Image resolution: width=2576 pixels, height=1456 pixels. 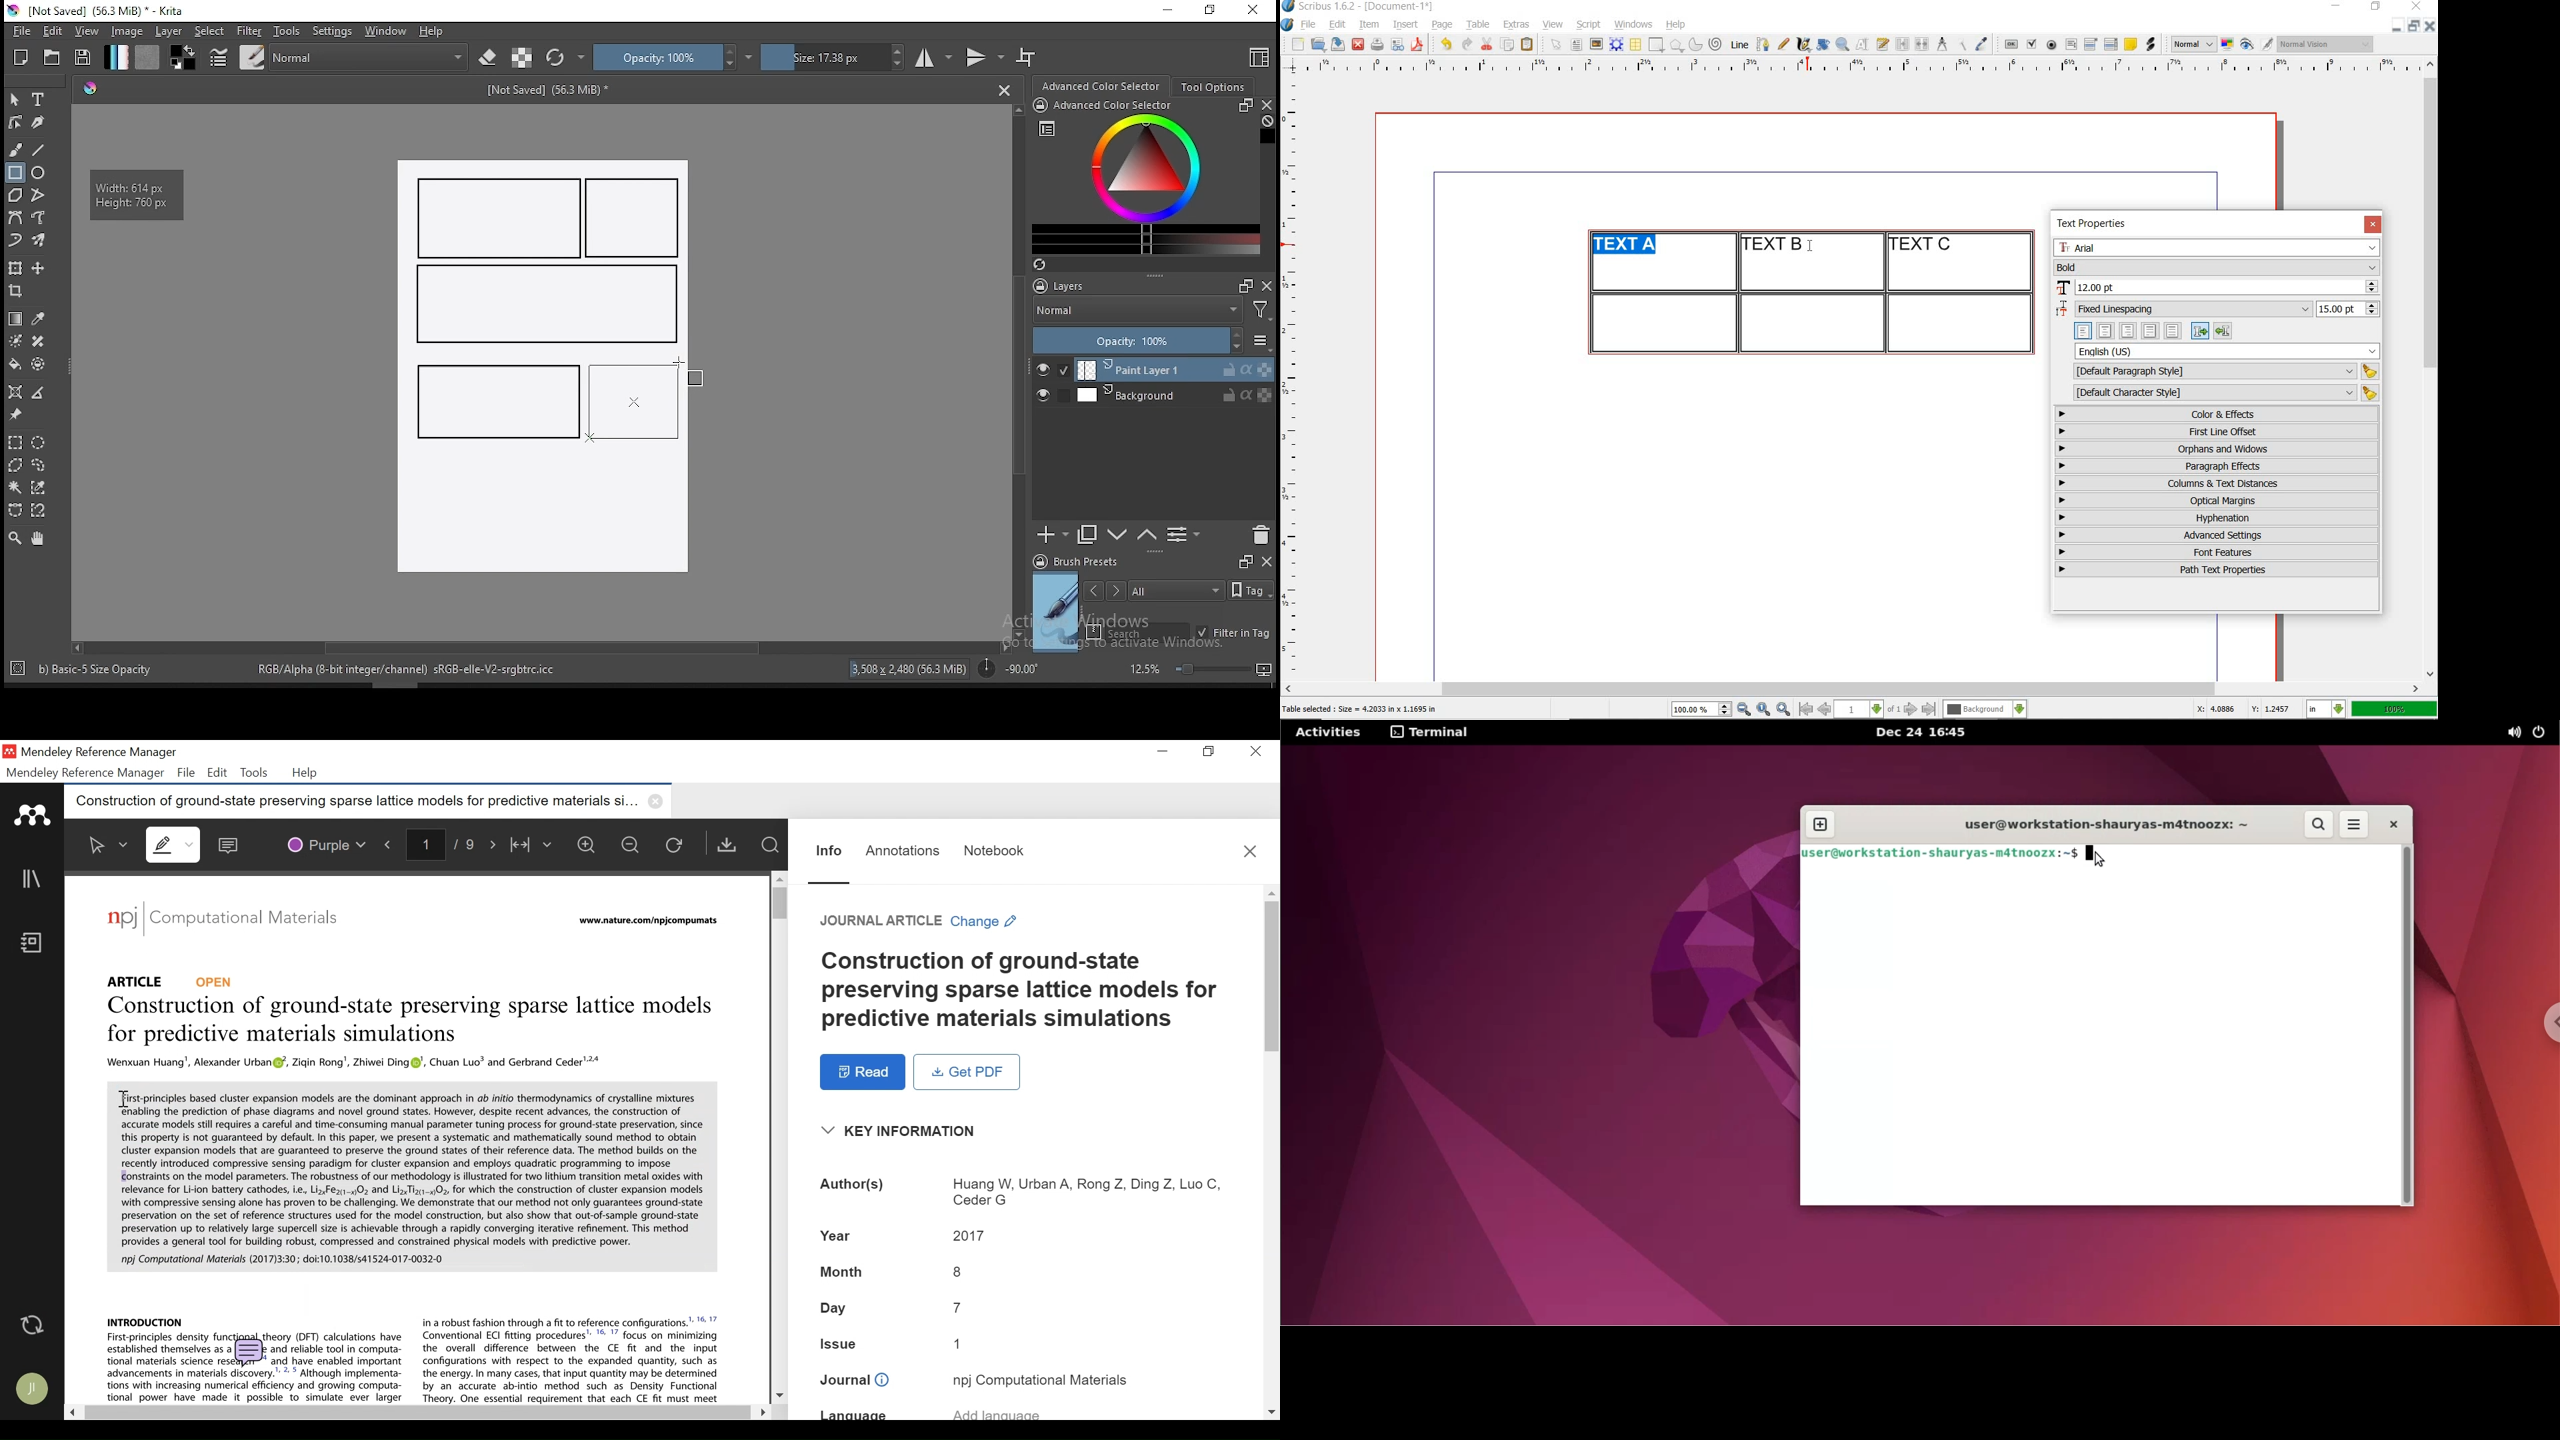 I want to click on size, so click(x=833, y=57).